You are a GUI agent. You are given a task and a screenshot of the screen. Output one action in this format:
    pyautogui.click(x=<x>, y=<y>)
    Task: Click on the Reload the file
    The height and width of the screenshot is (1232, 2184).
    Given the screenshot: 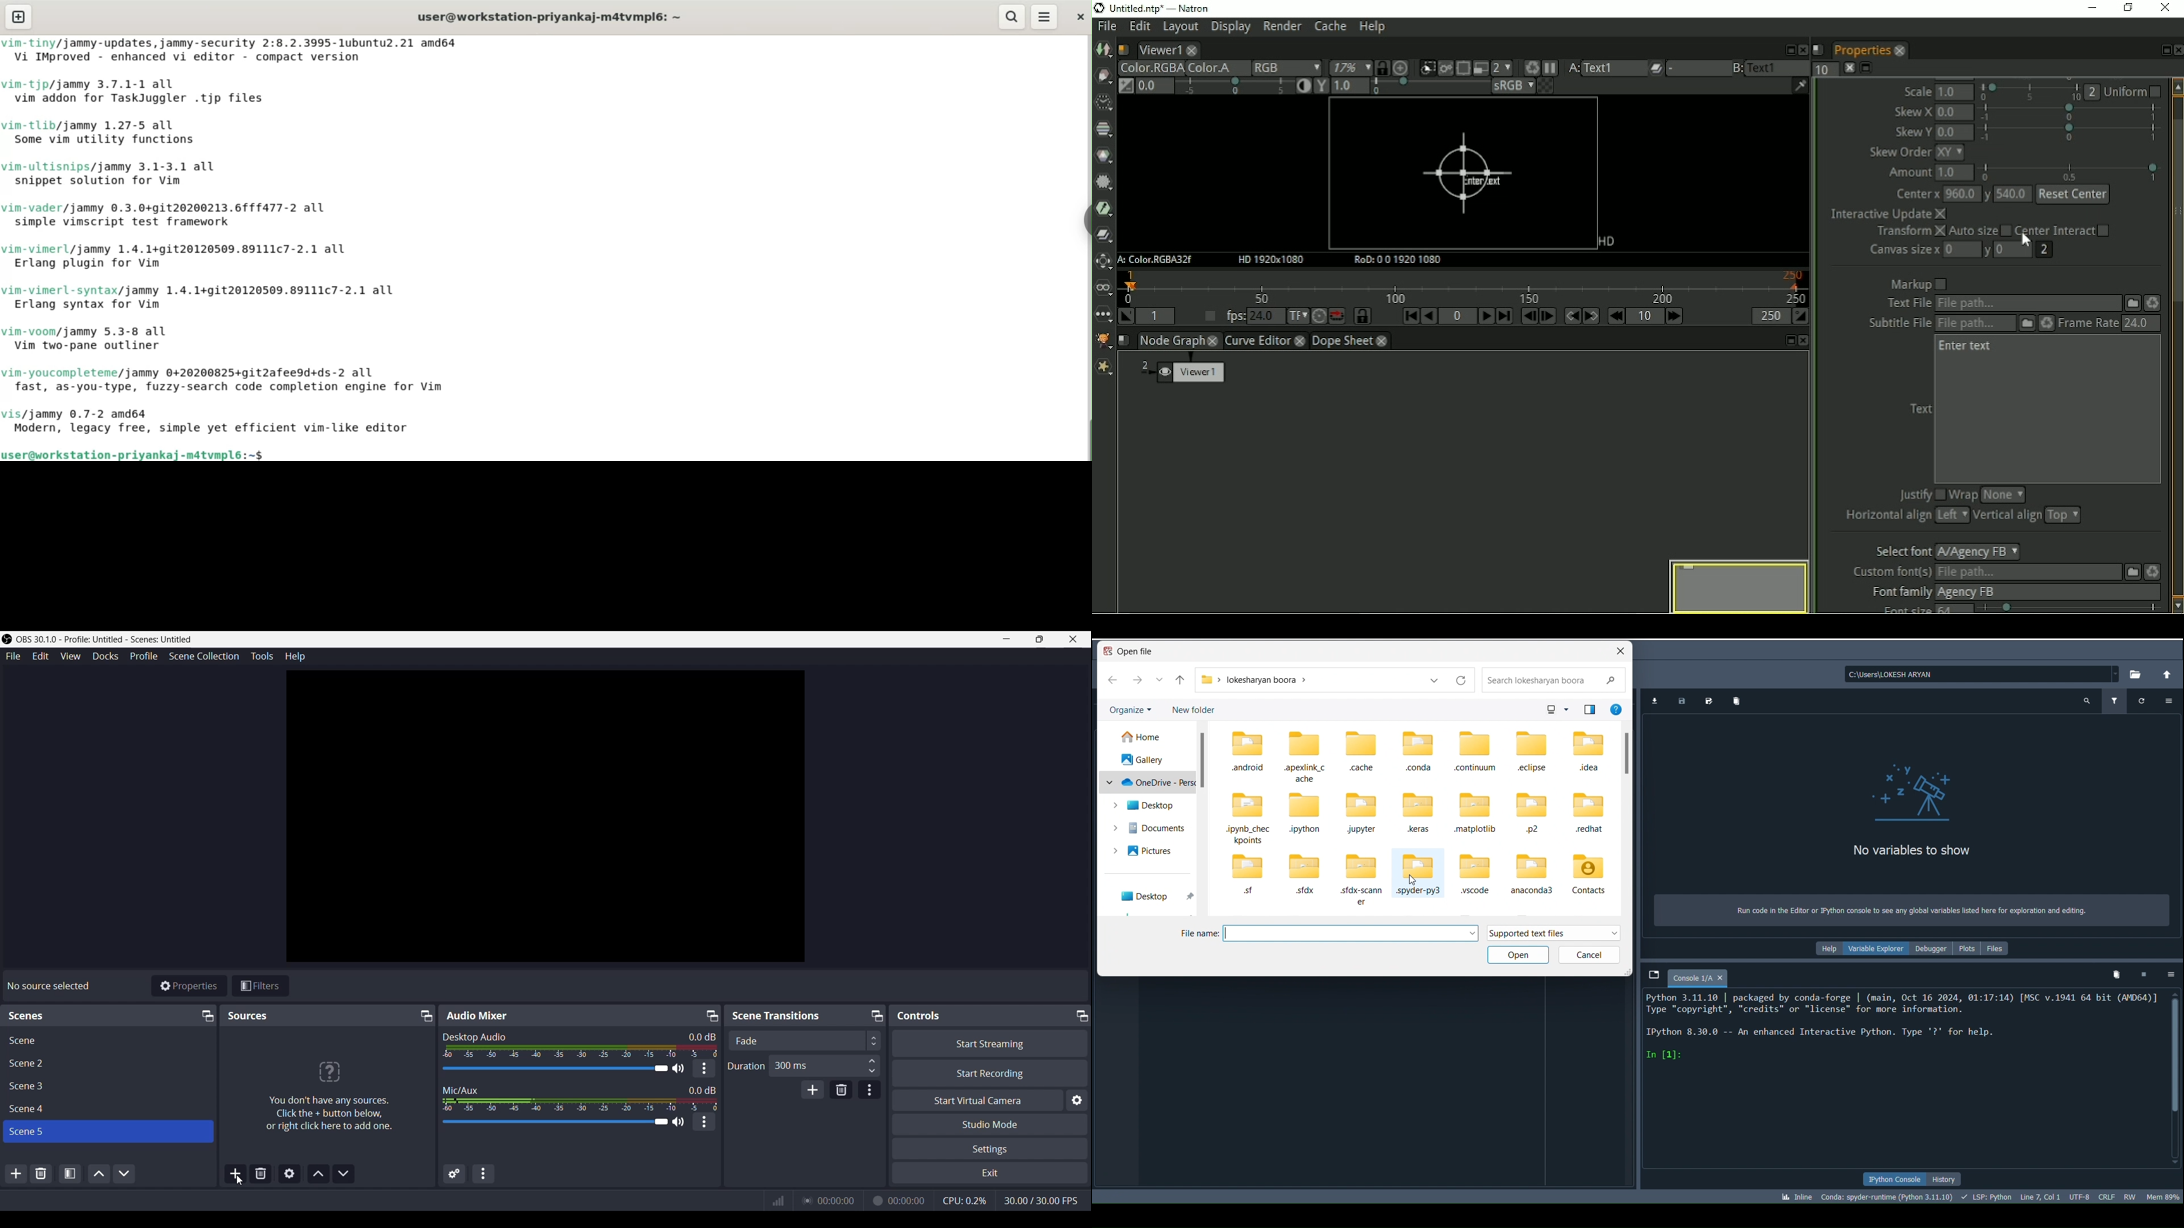 What is the action you would take?
    pyautogui.click(x=2152, y=570)
    